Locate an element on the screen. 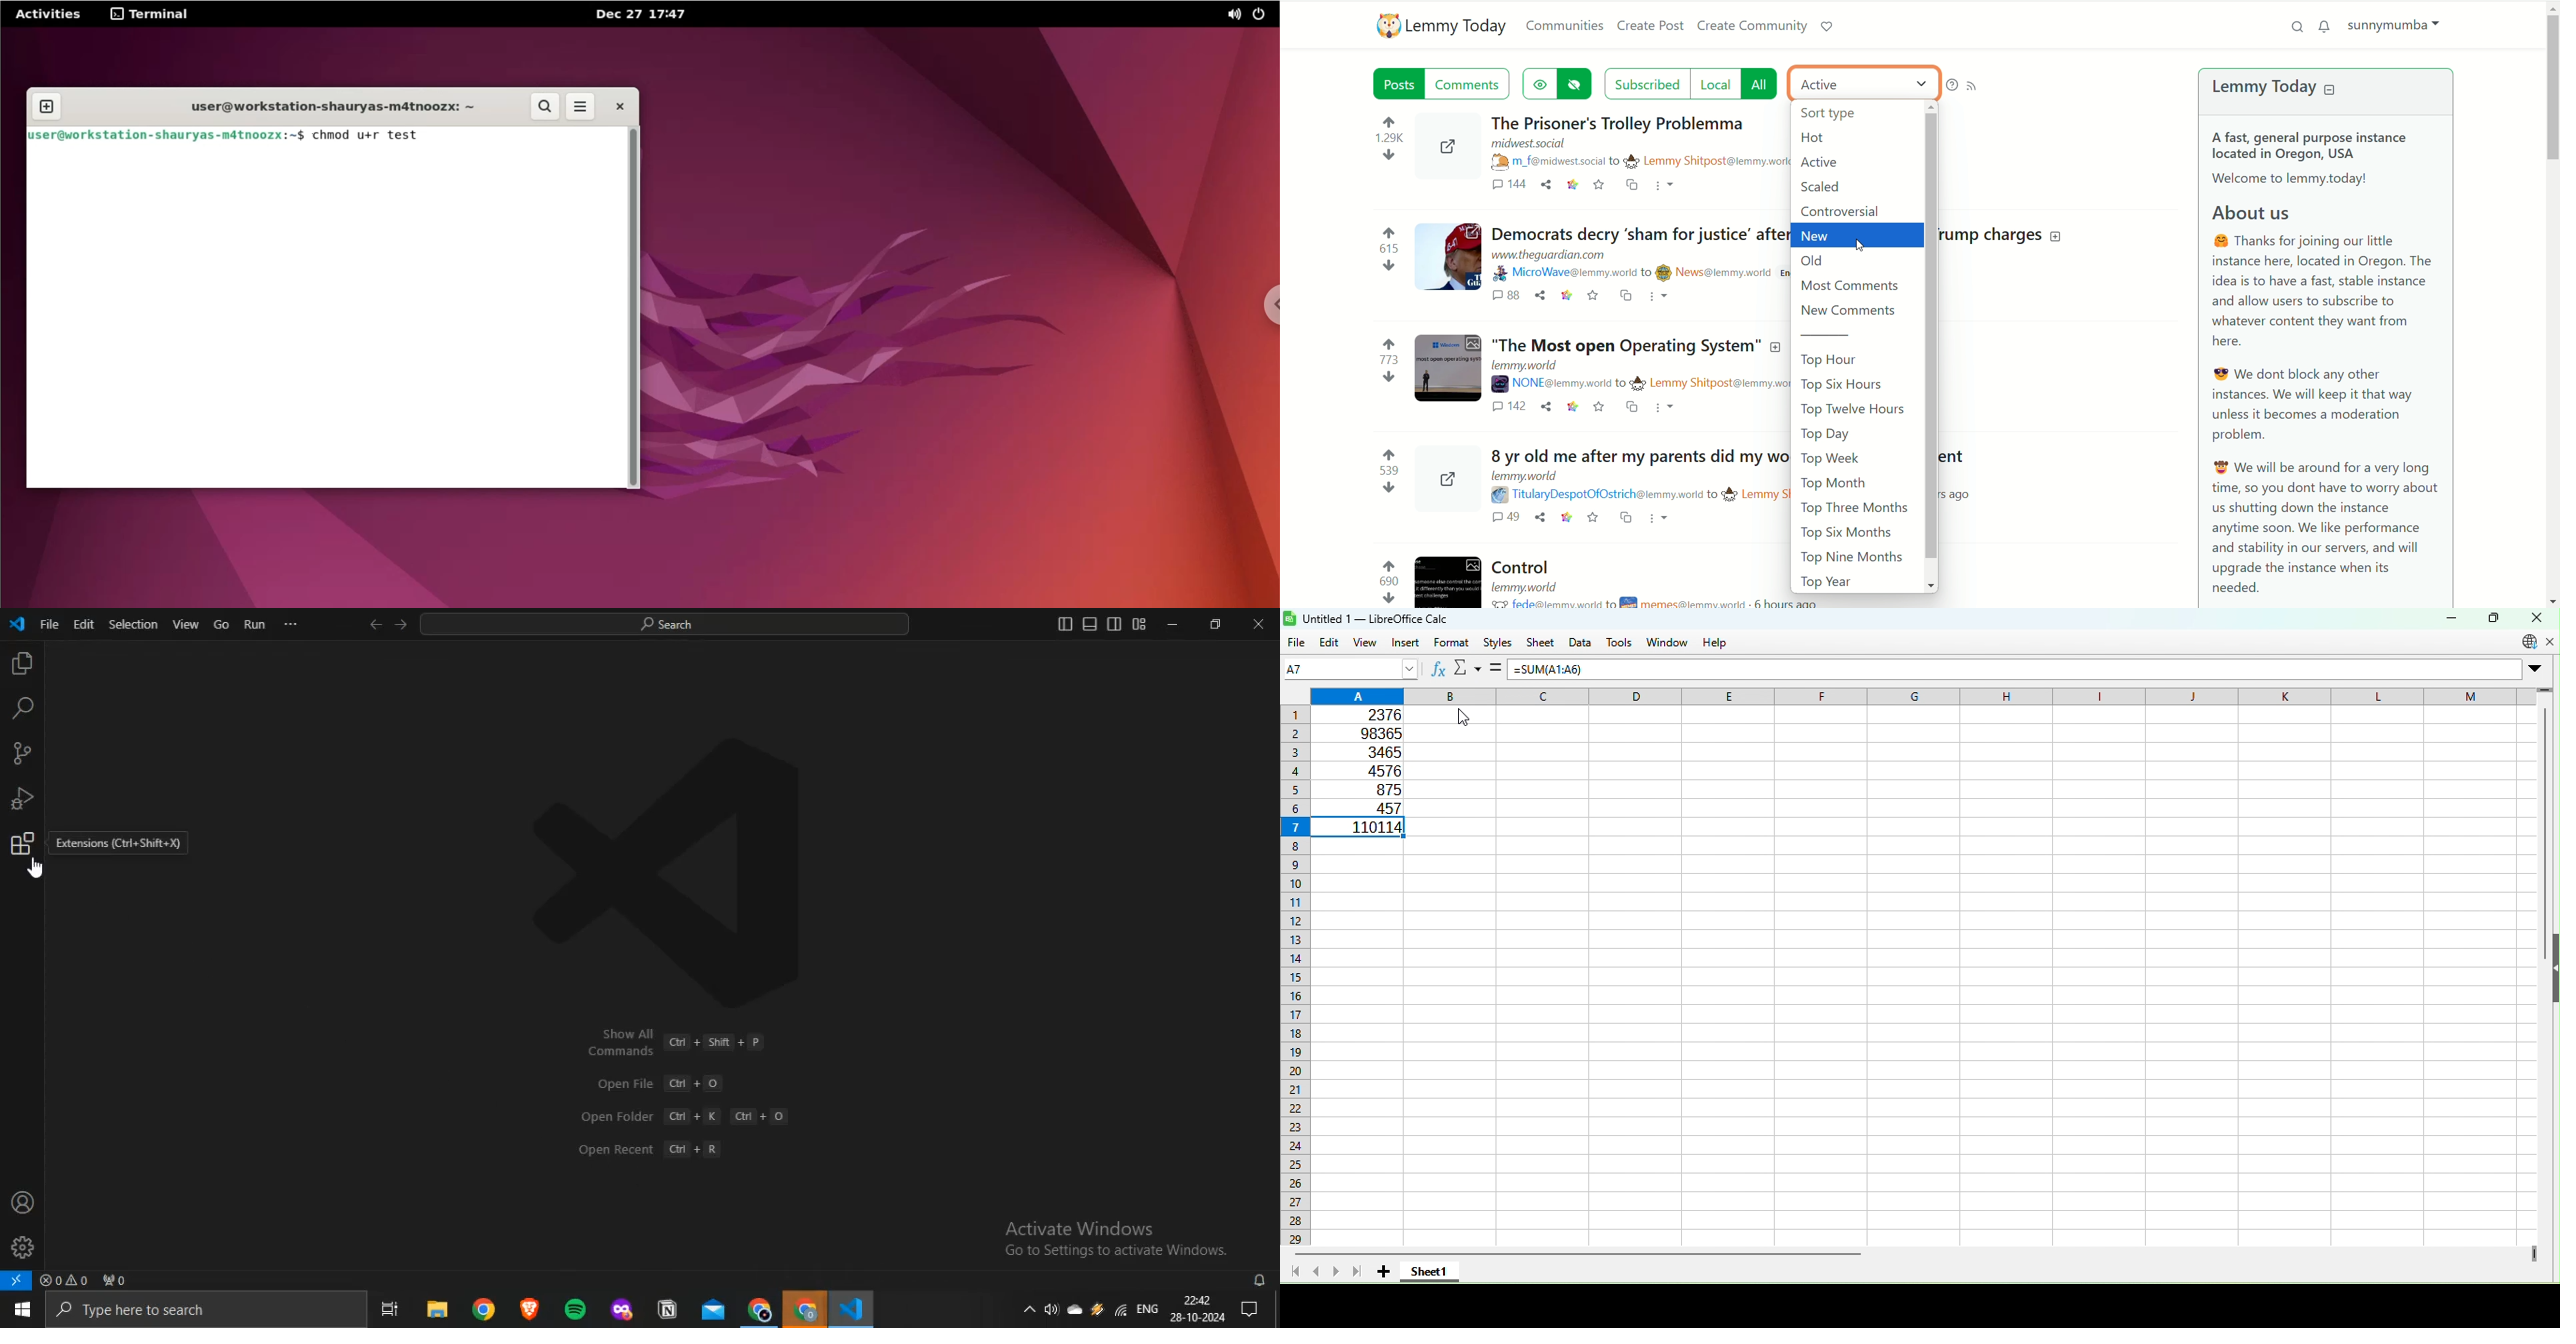 Image resolution: width=2576 pixels, height=1344 pixels. show hidden posts is located at coordinates (1539, 83).